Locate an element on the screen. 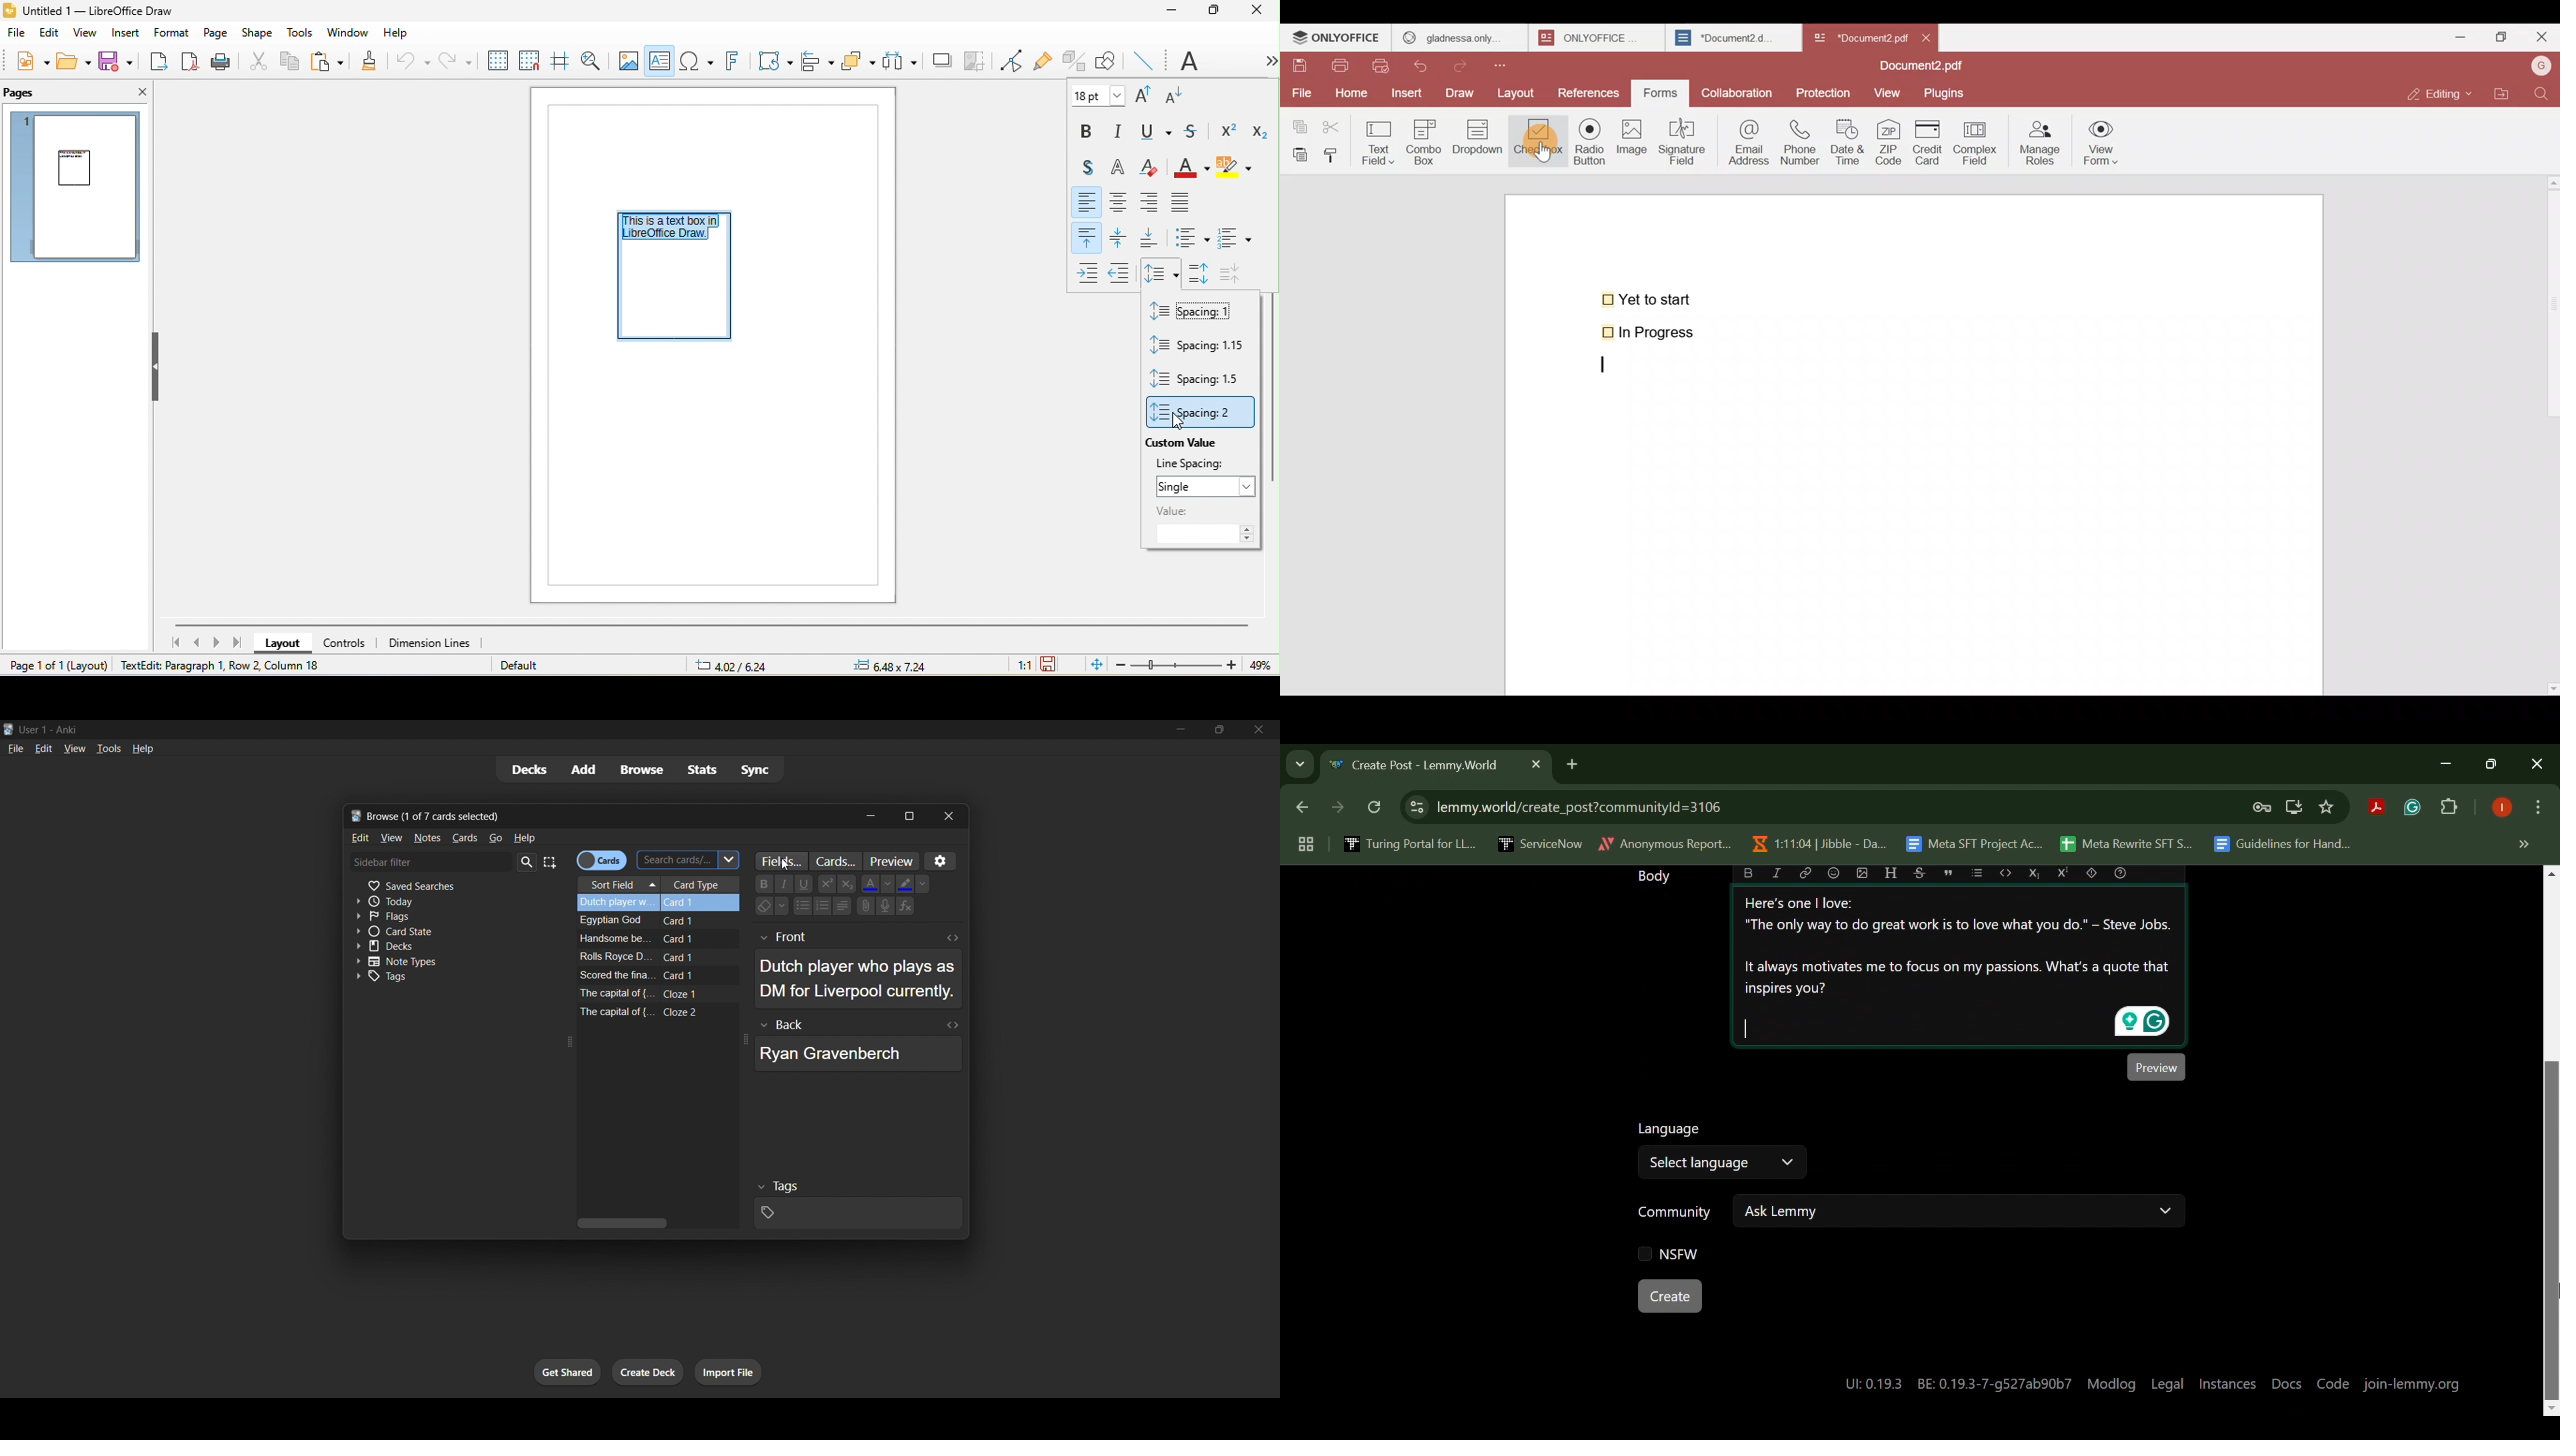  Refresh Webpage is located at coordinates (1376, 809).